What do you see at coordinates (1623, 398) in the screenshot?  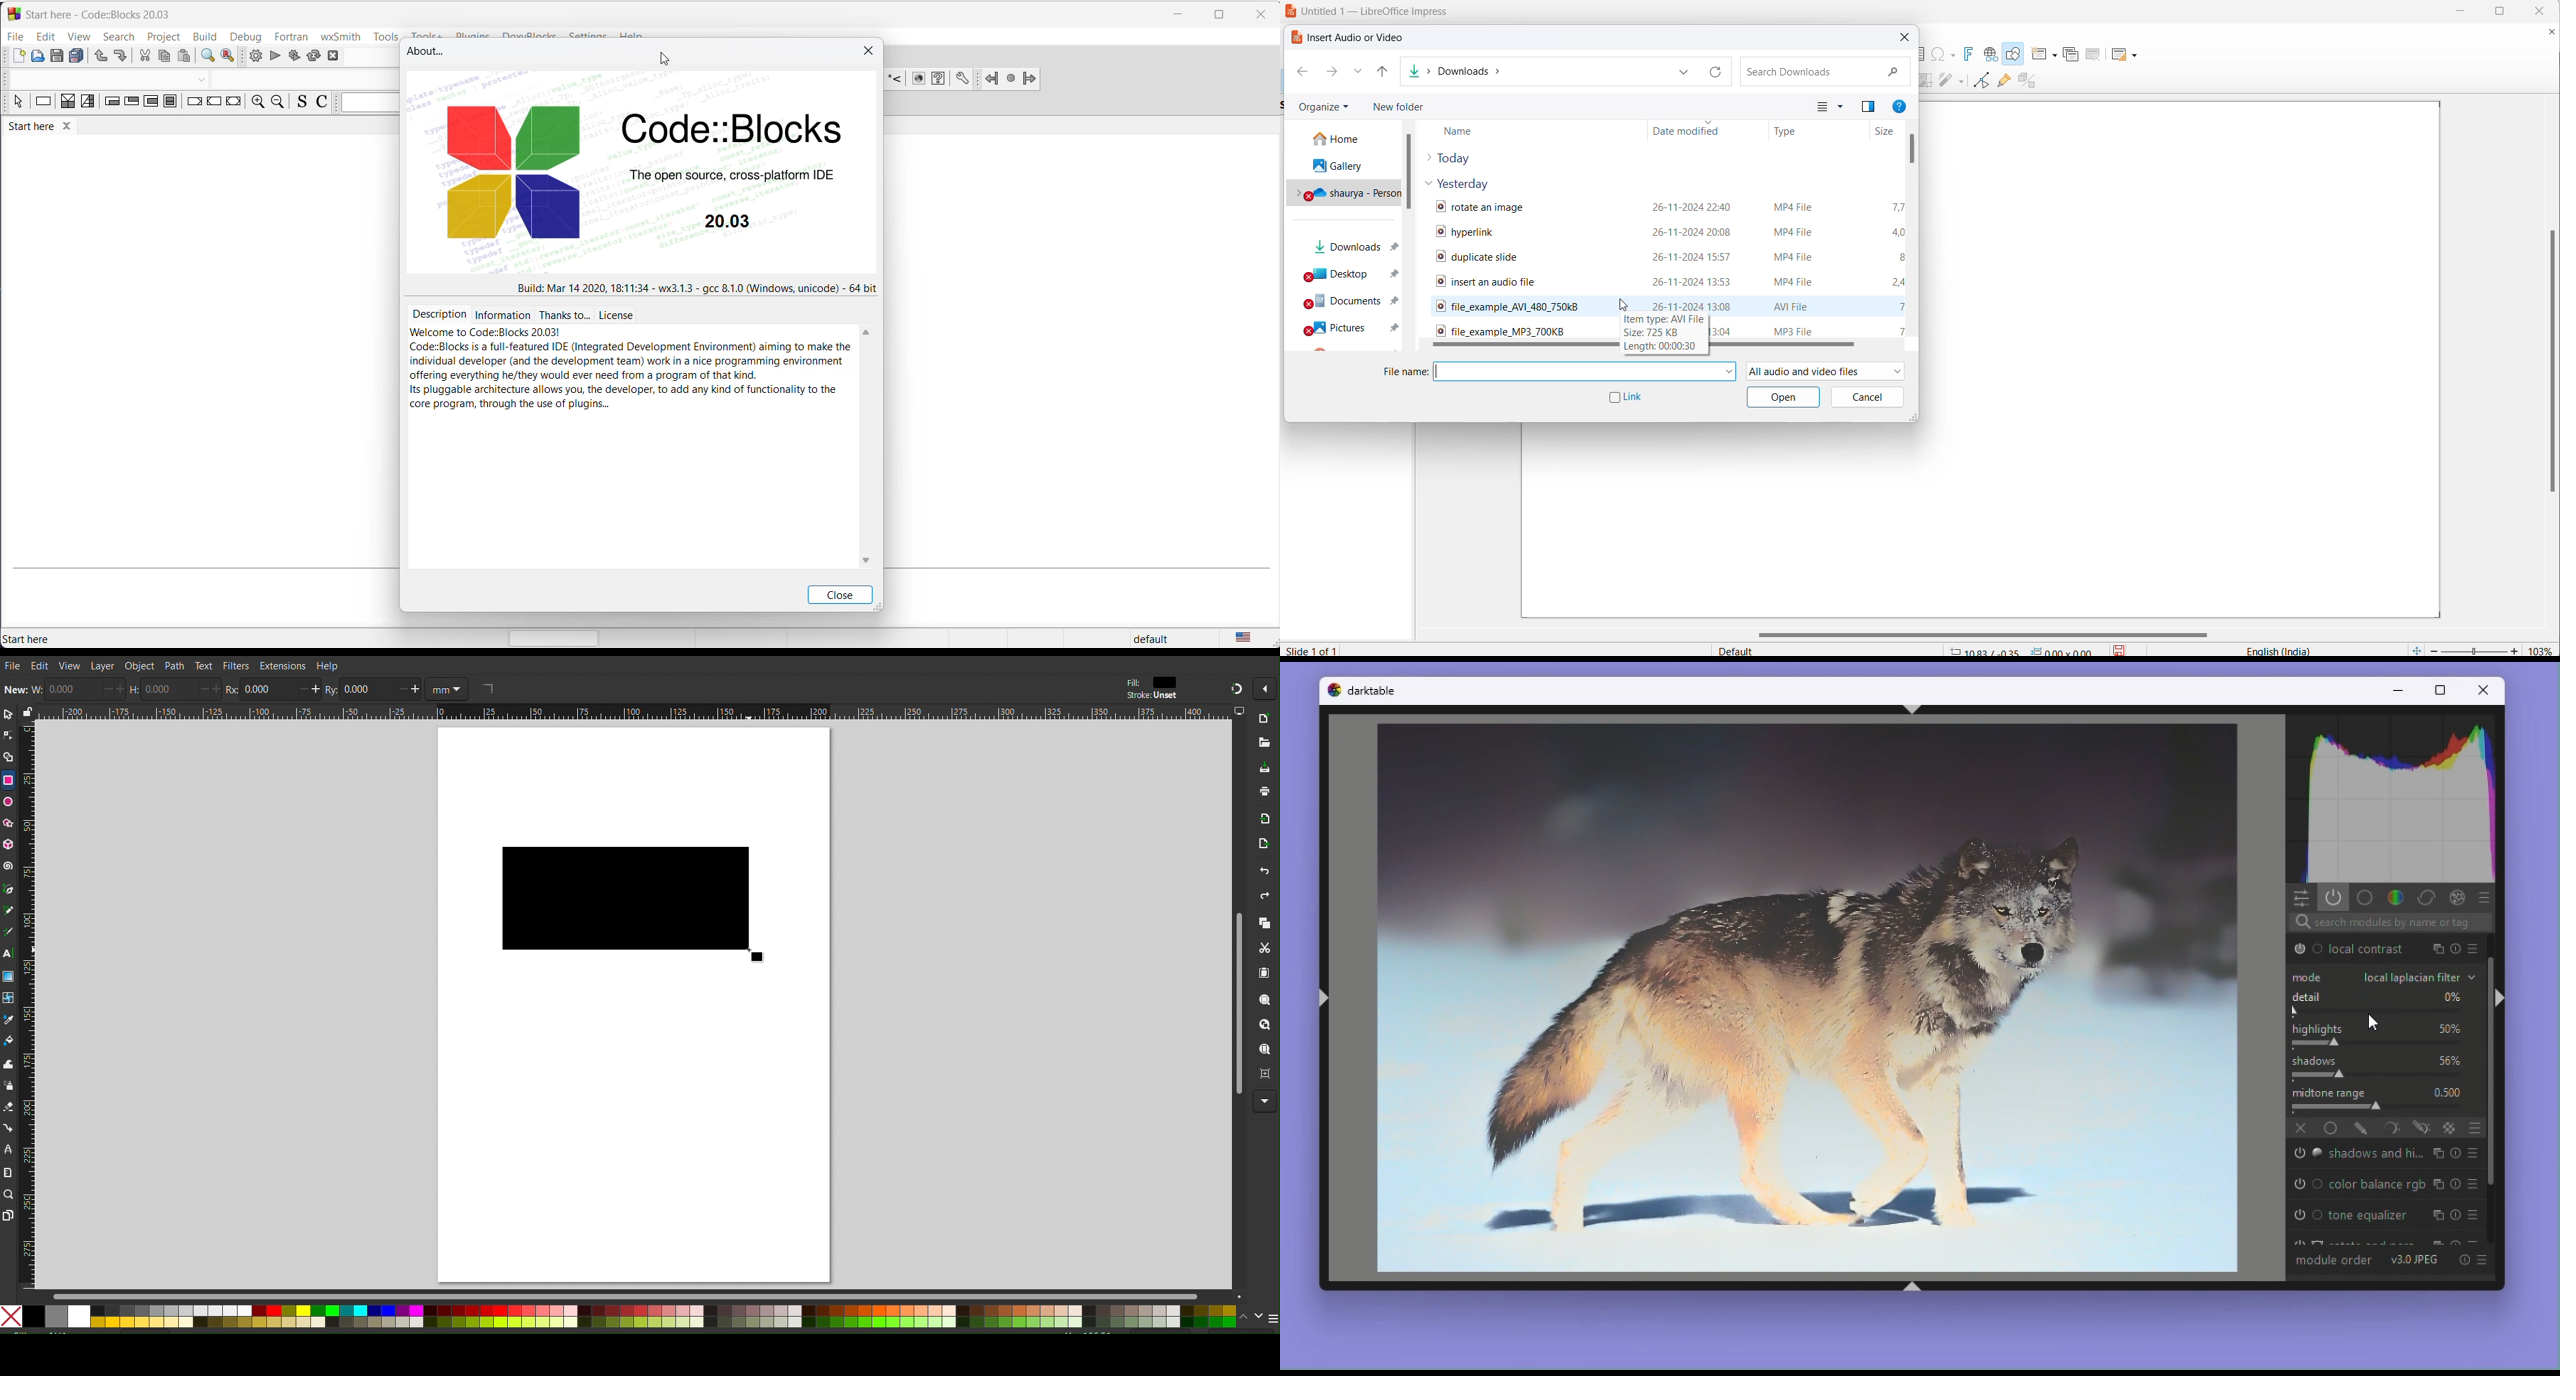 I see `link checkbox` at bounding box center [1623, 398].